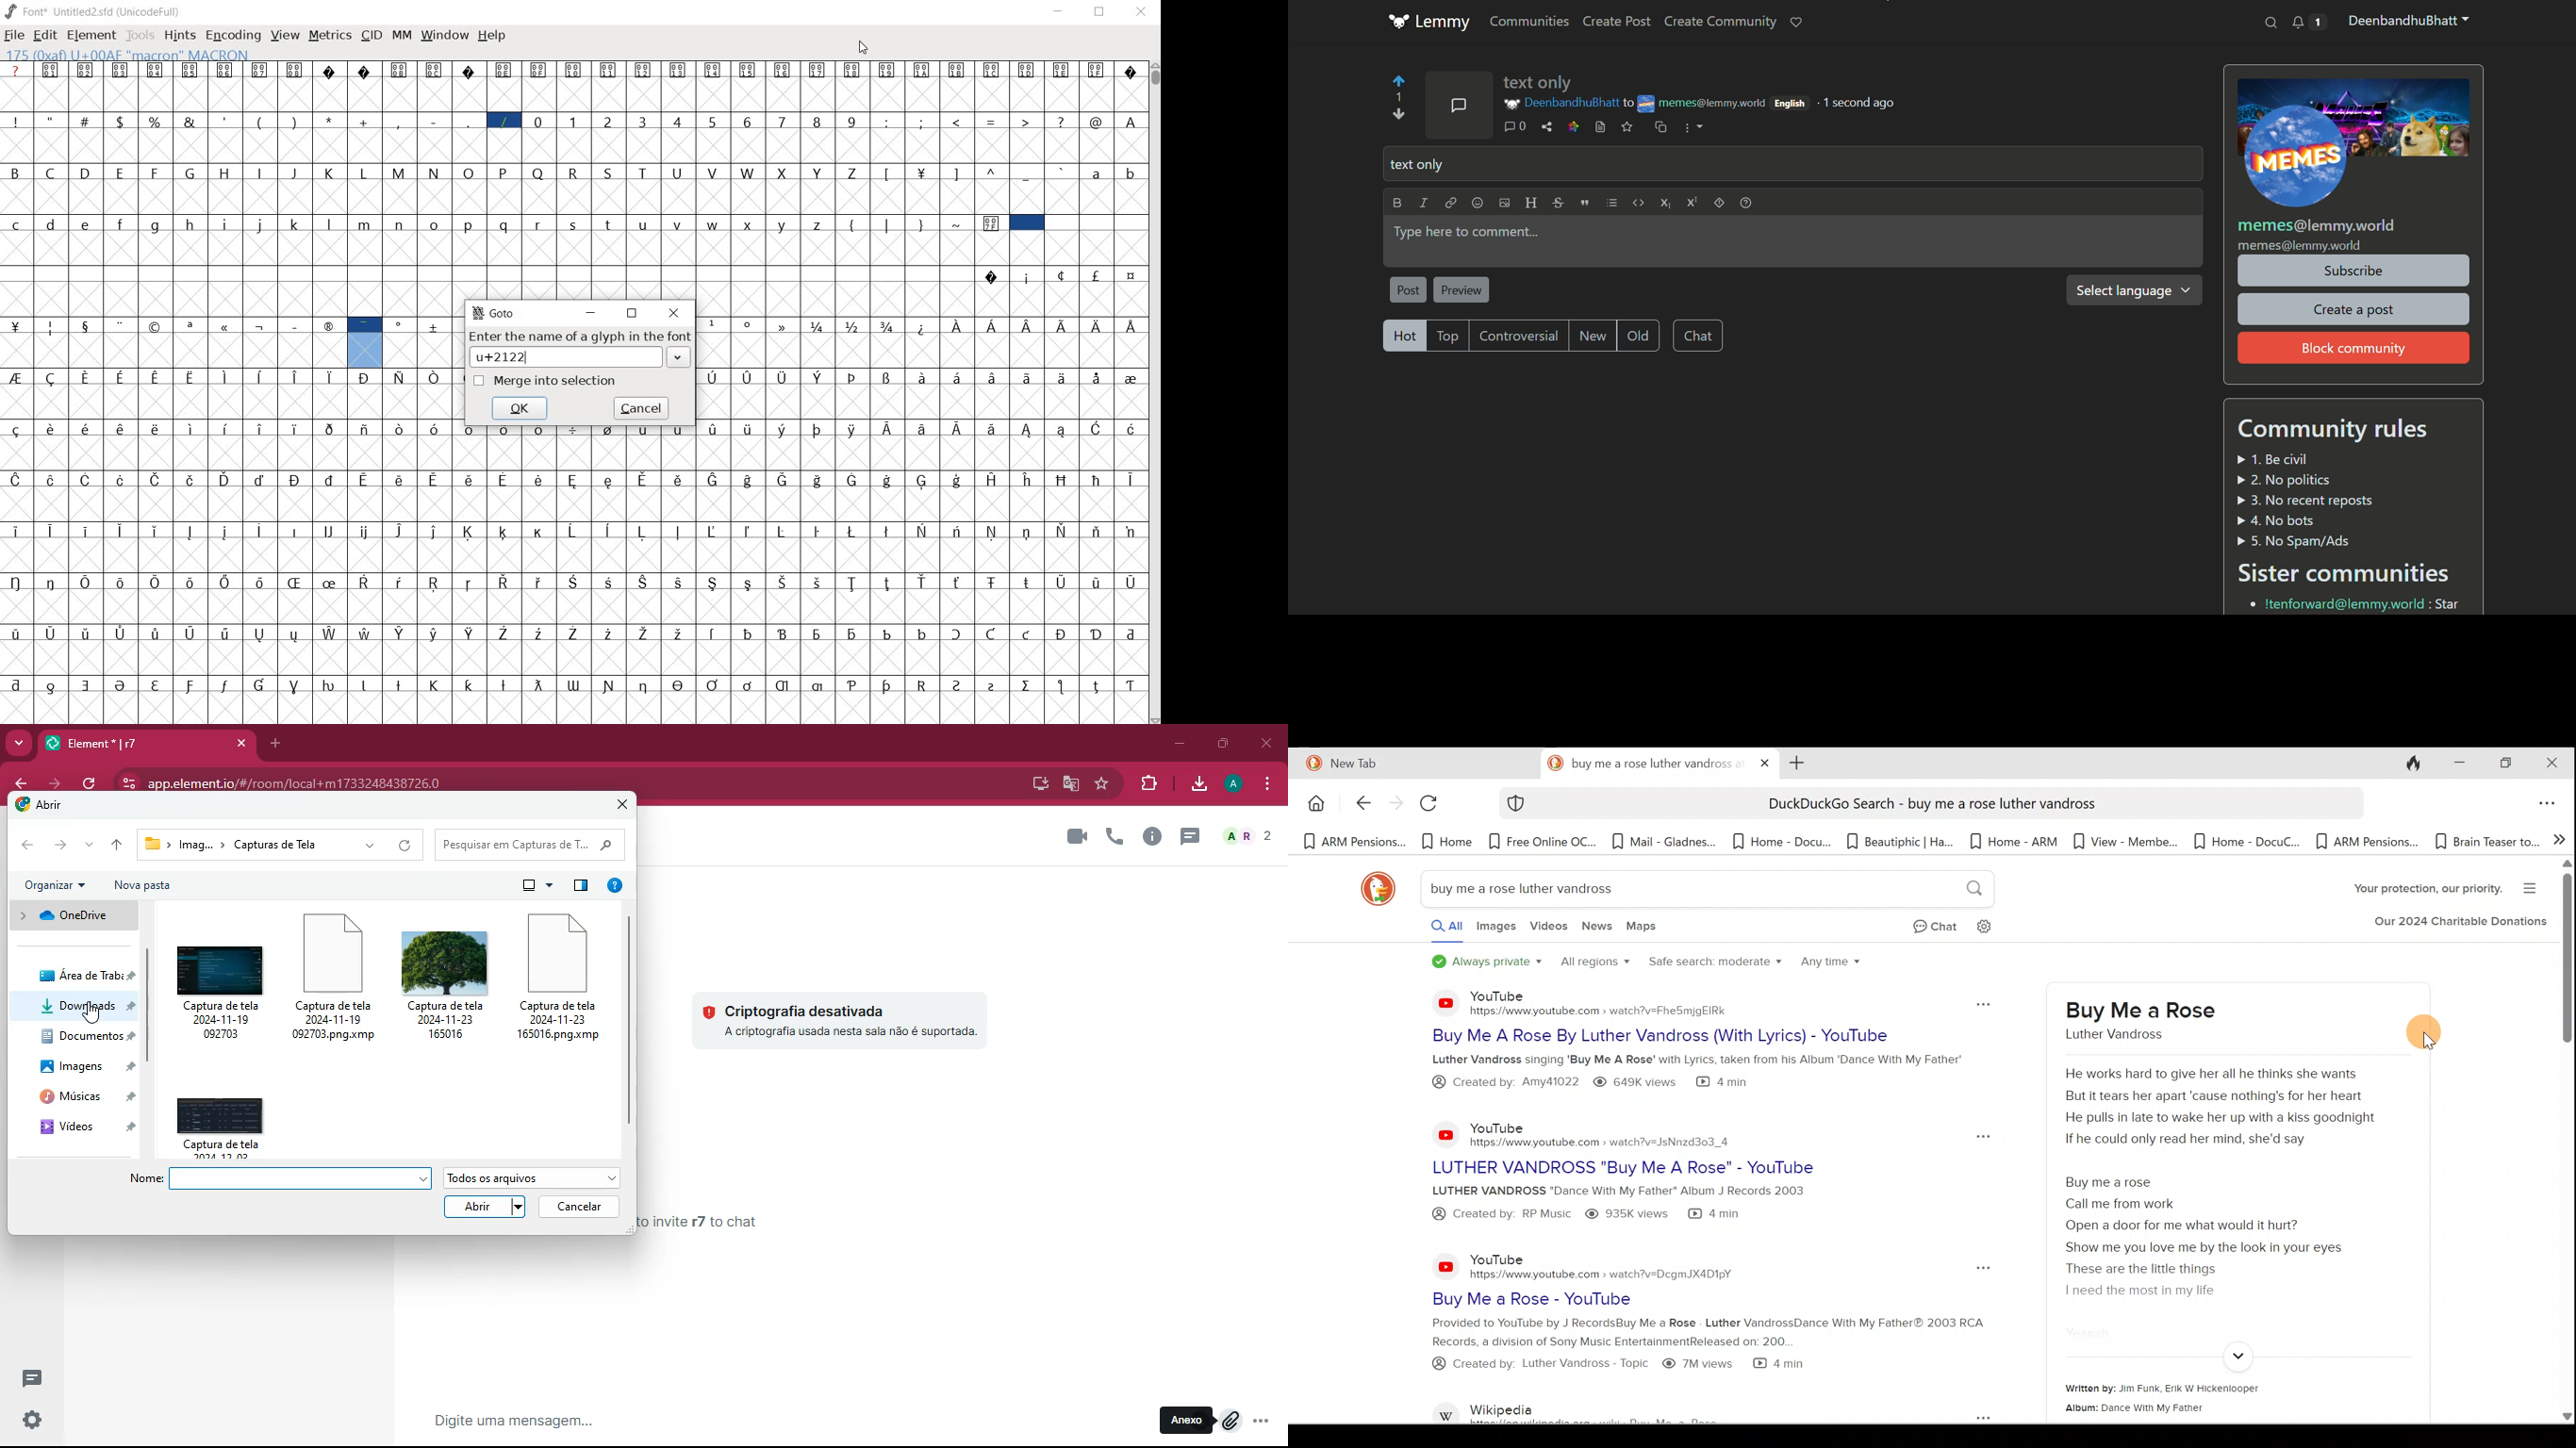  Describe the element at coordinates (74, 915) in the screenshot. I see `onedrive` at that location.